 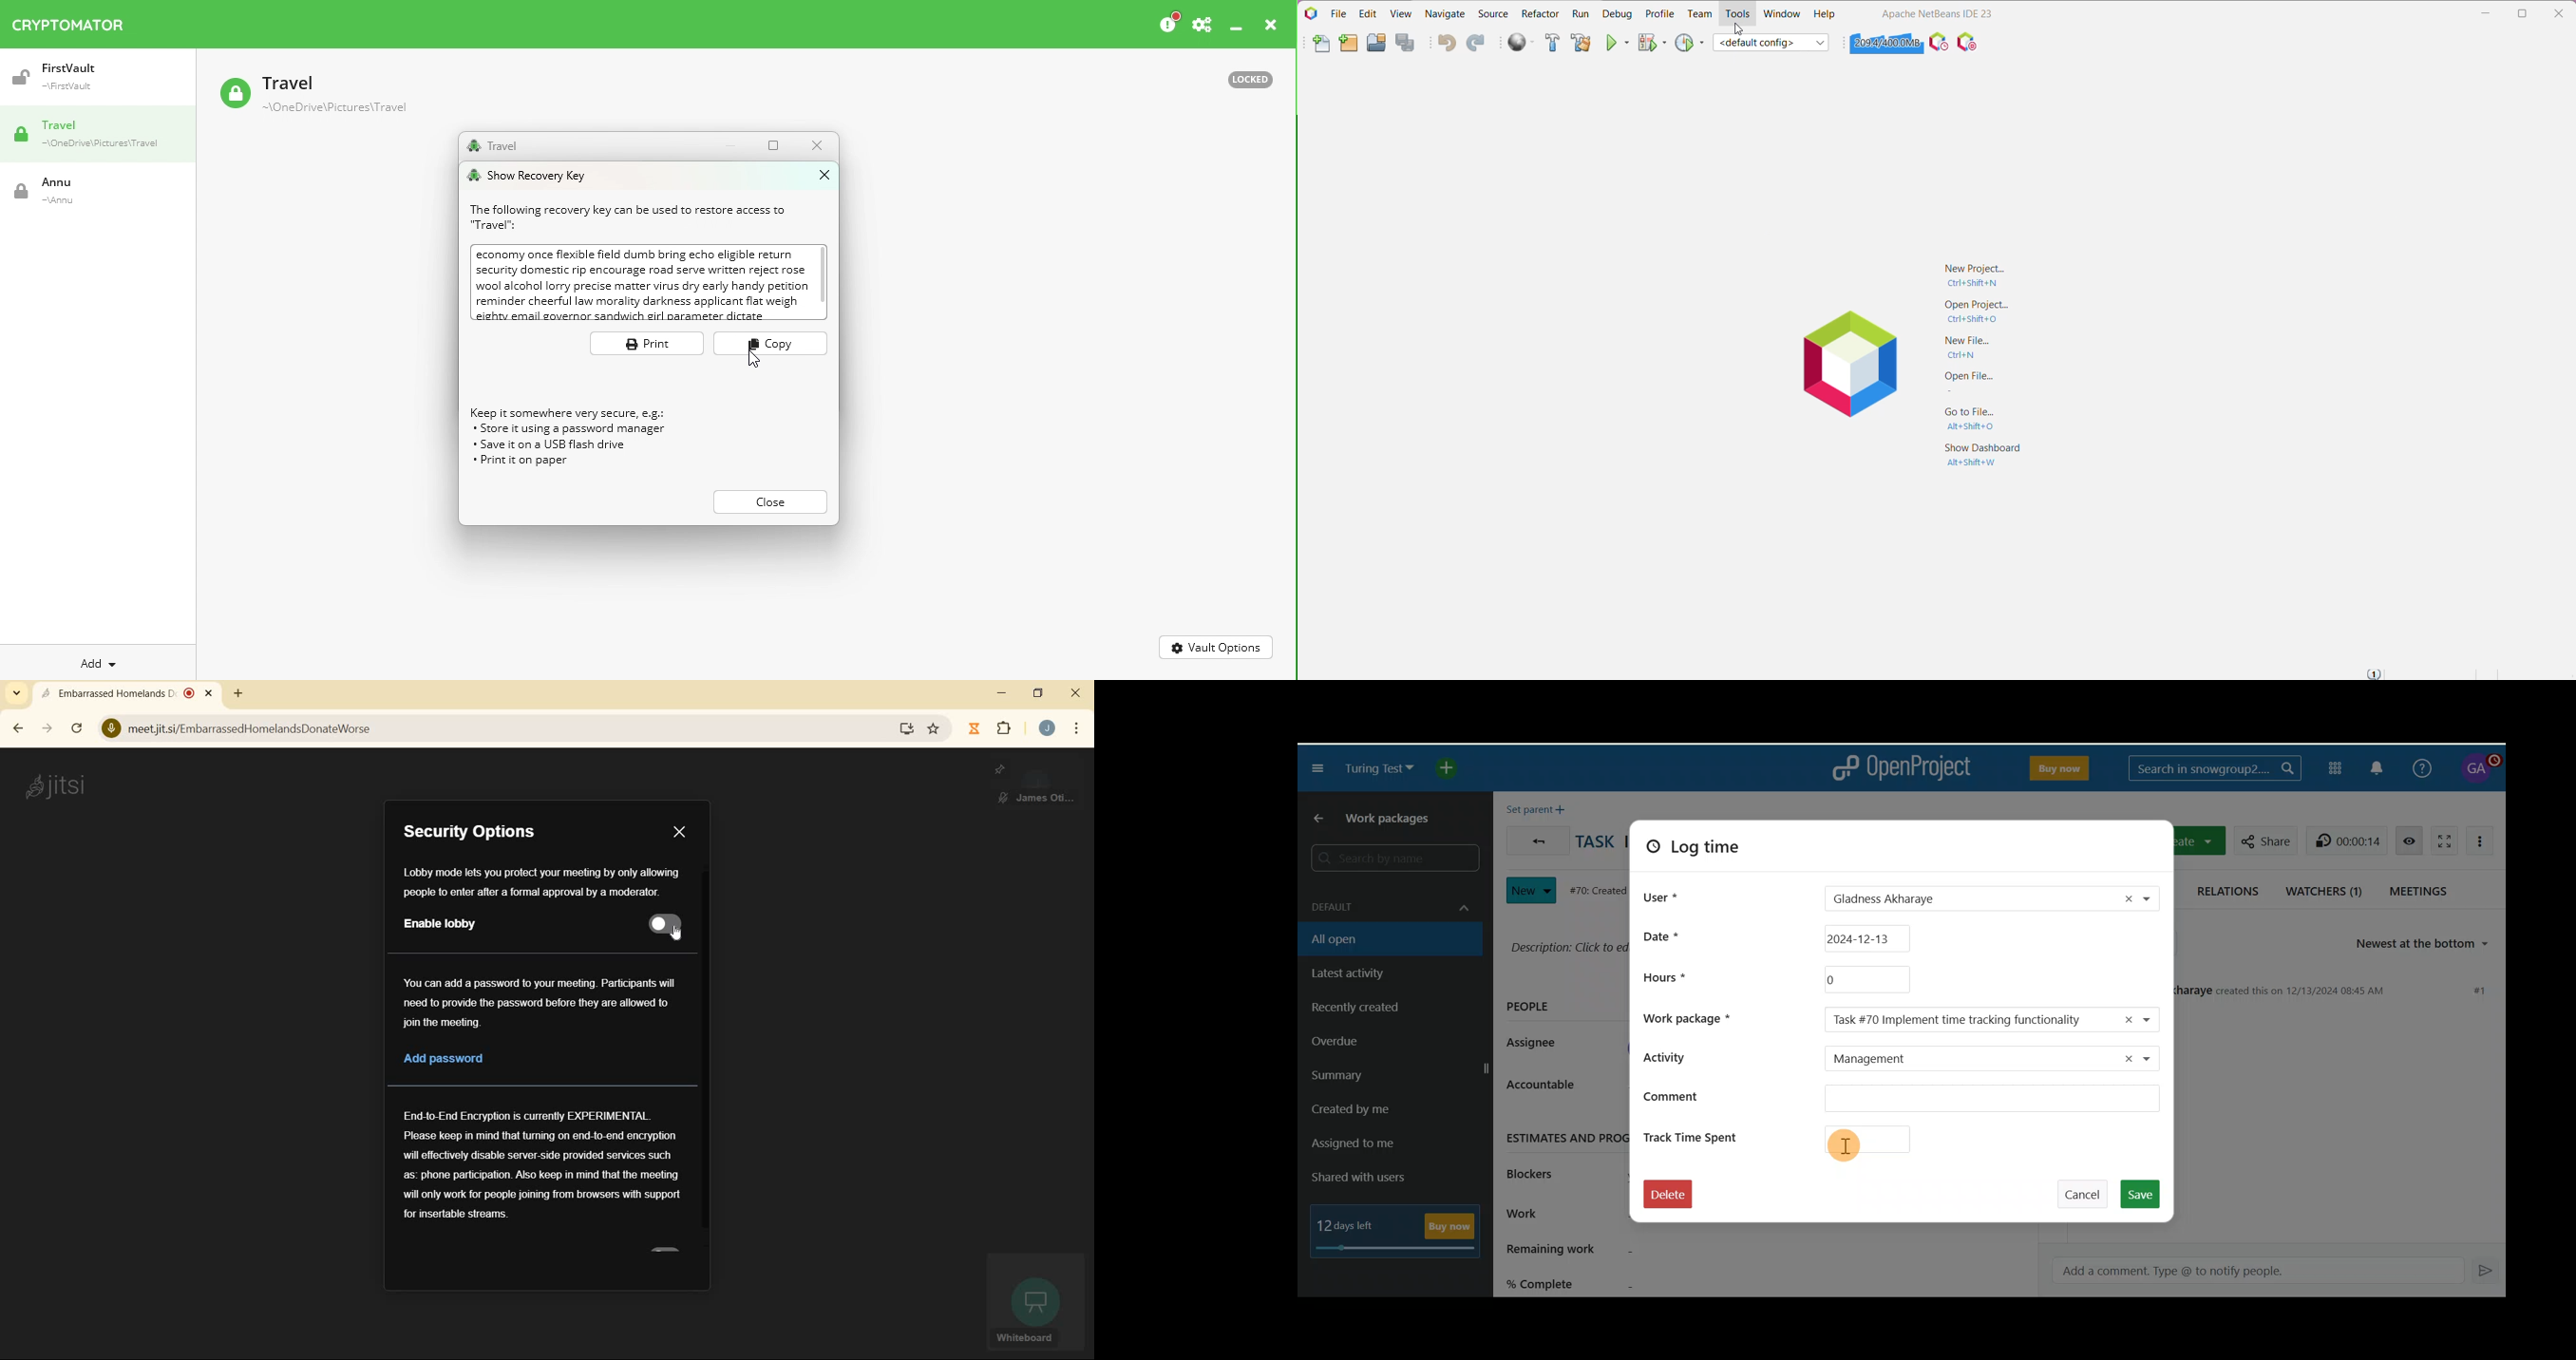 What do you see at coordinates (1552, 43) in the screenshot?
I see `Build Project` at bounding box center [1552, 43].